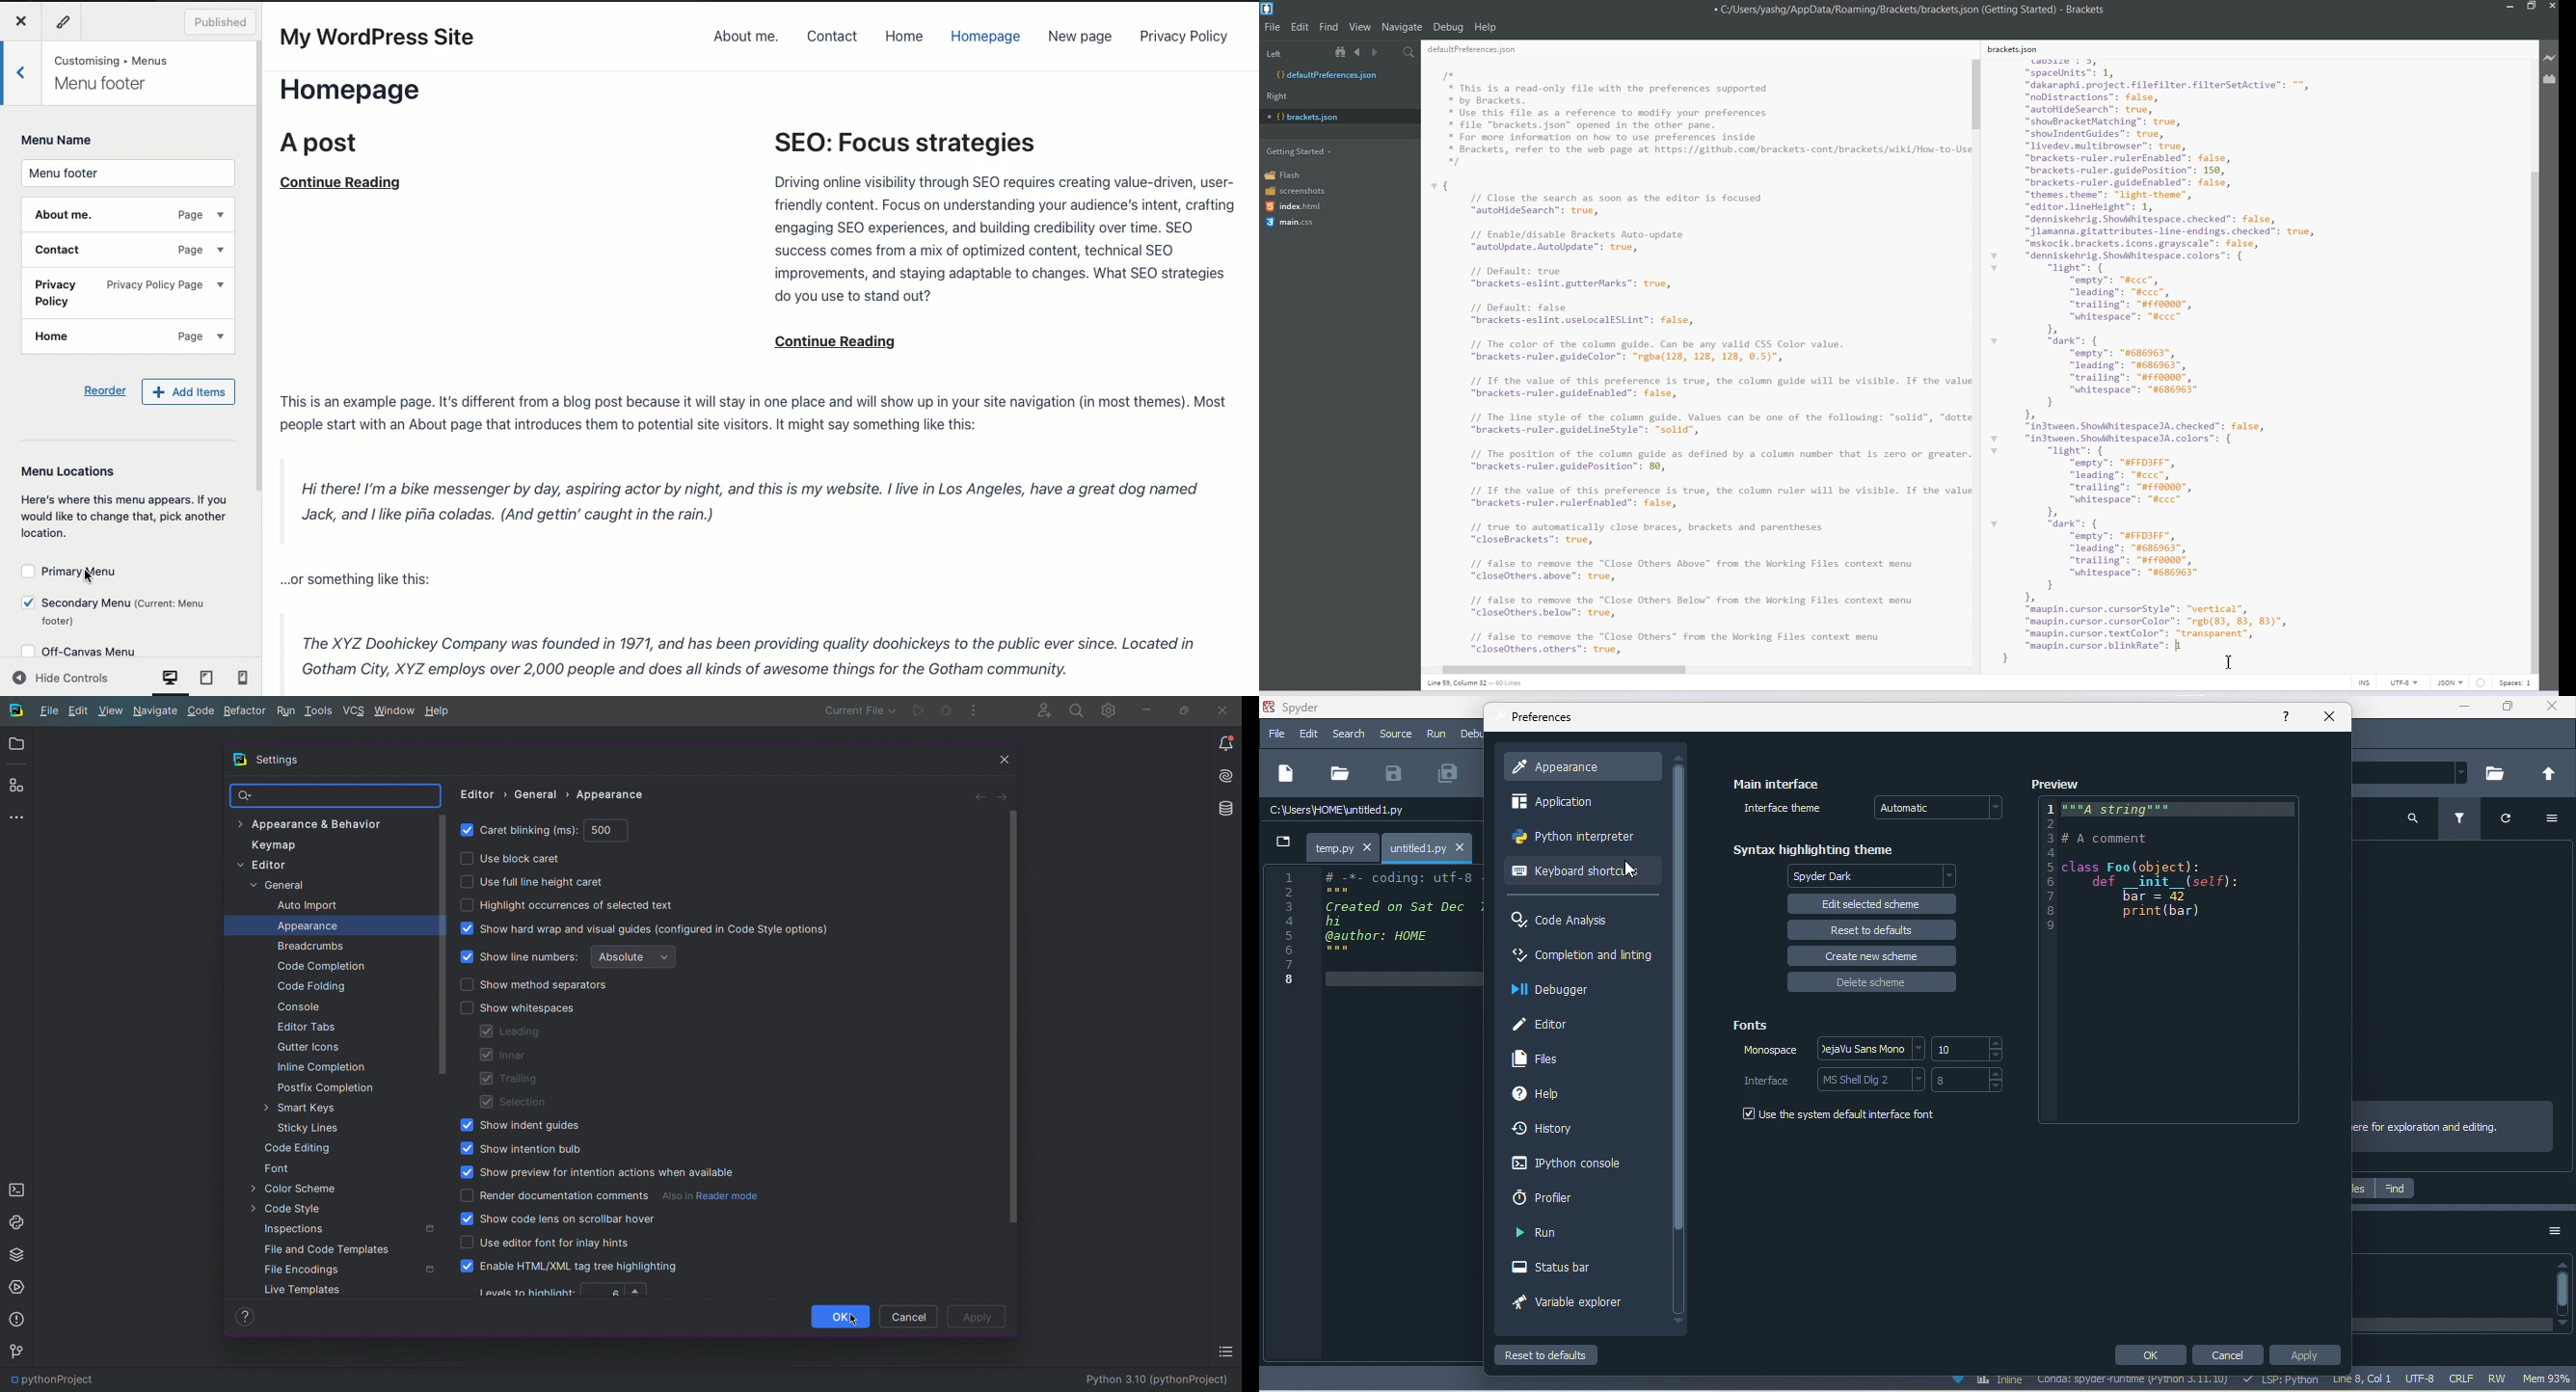 This screenshot has width=2576, height=1400. Describe the element at coordinates (2306, 1355) in the screenshot. I see `apply` at that location.